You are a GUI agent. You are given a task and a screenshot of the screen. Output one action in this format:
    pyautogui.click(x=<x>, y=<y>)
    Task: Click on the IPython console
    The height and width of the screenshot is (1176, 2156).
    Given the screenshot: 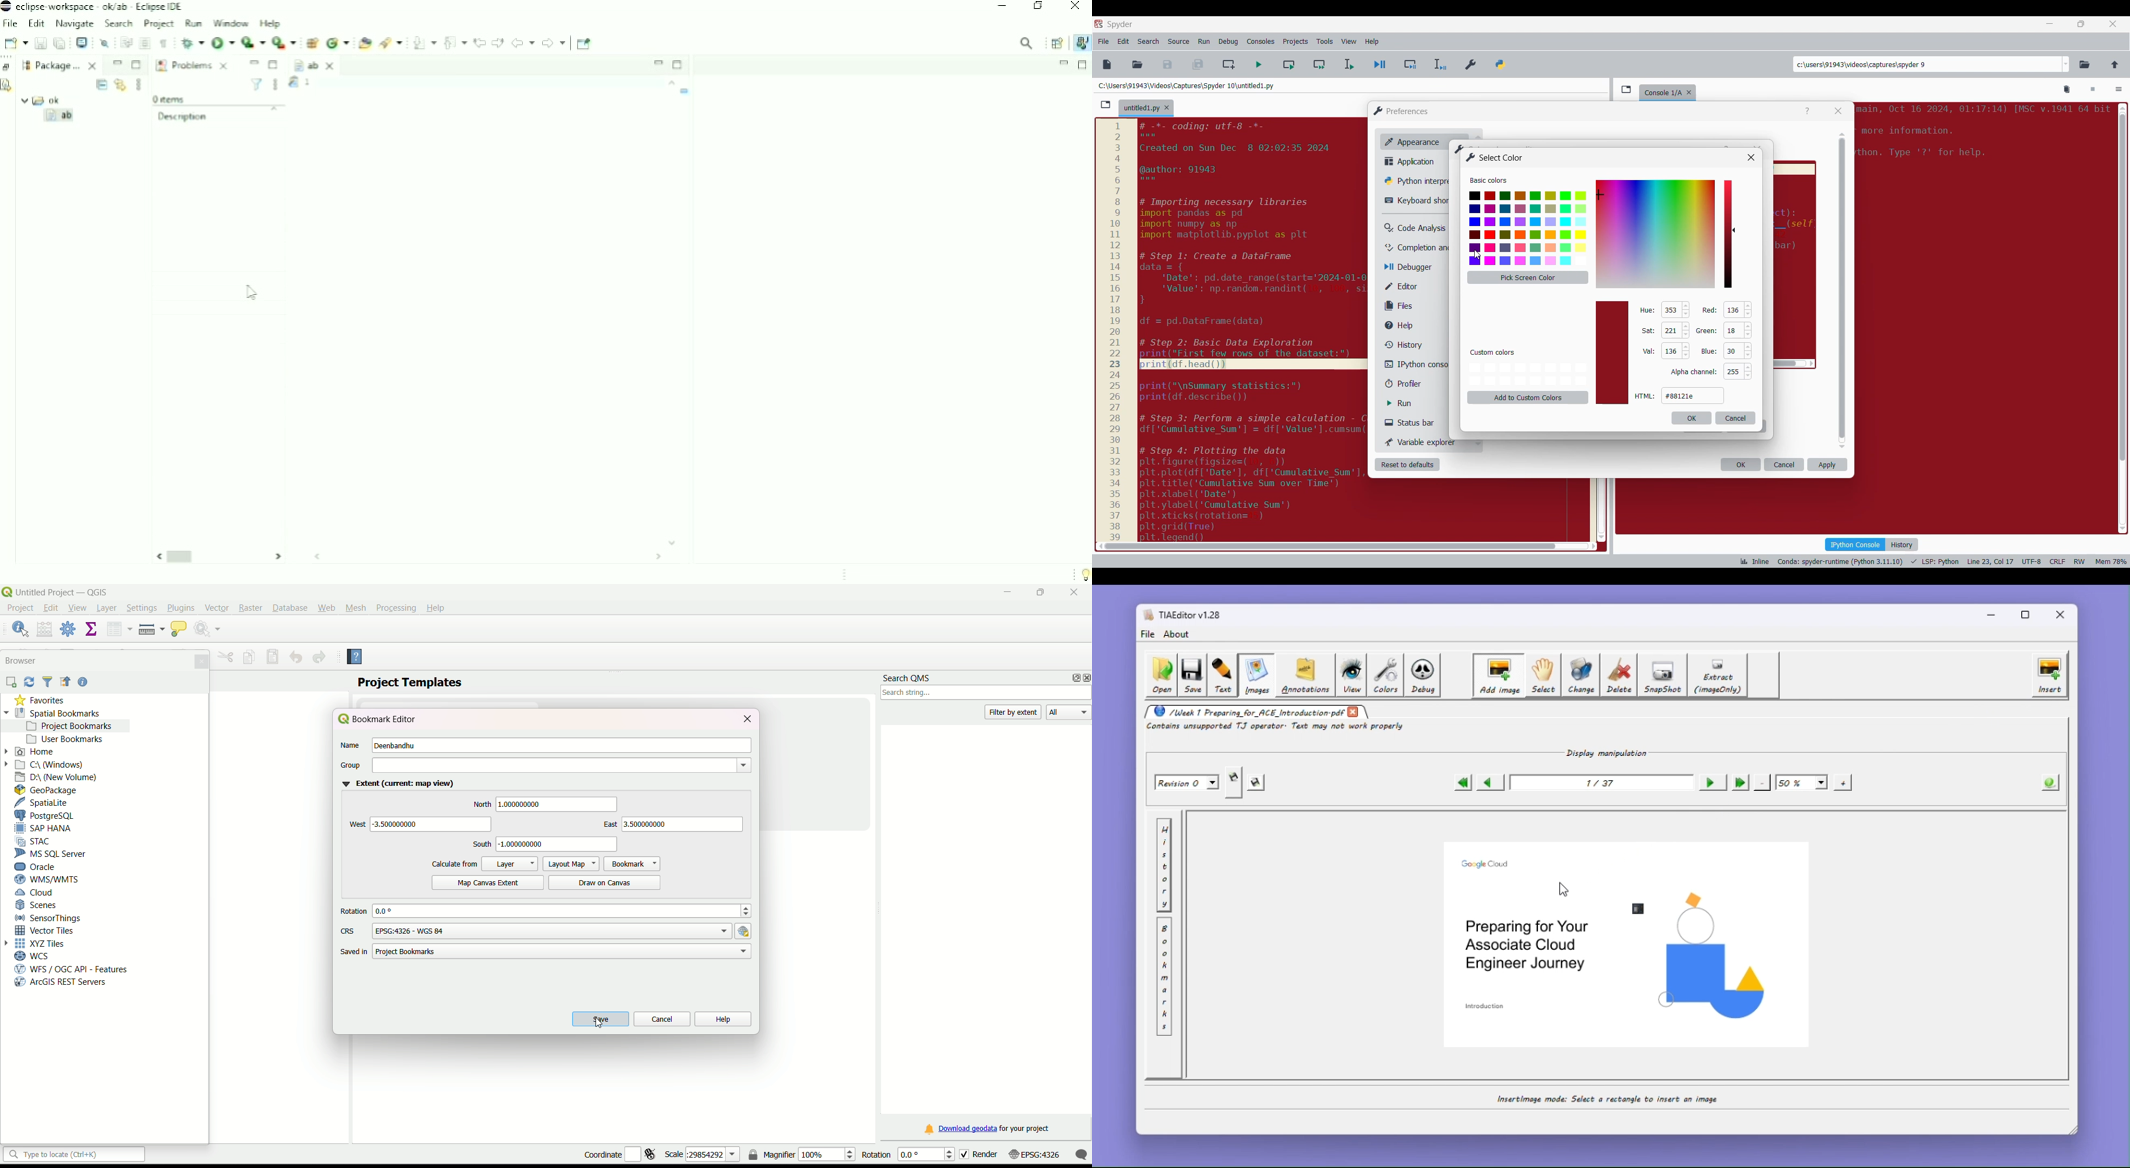 What is the action you would take?
    pyautogui.click(x=1416, y=364)
    